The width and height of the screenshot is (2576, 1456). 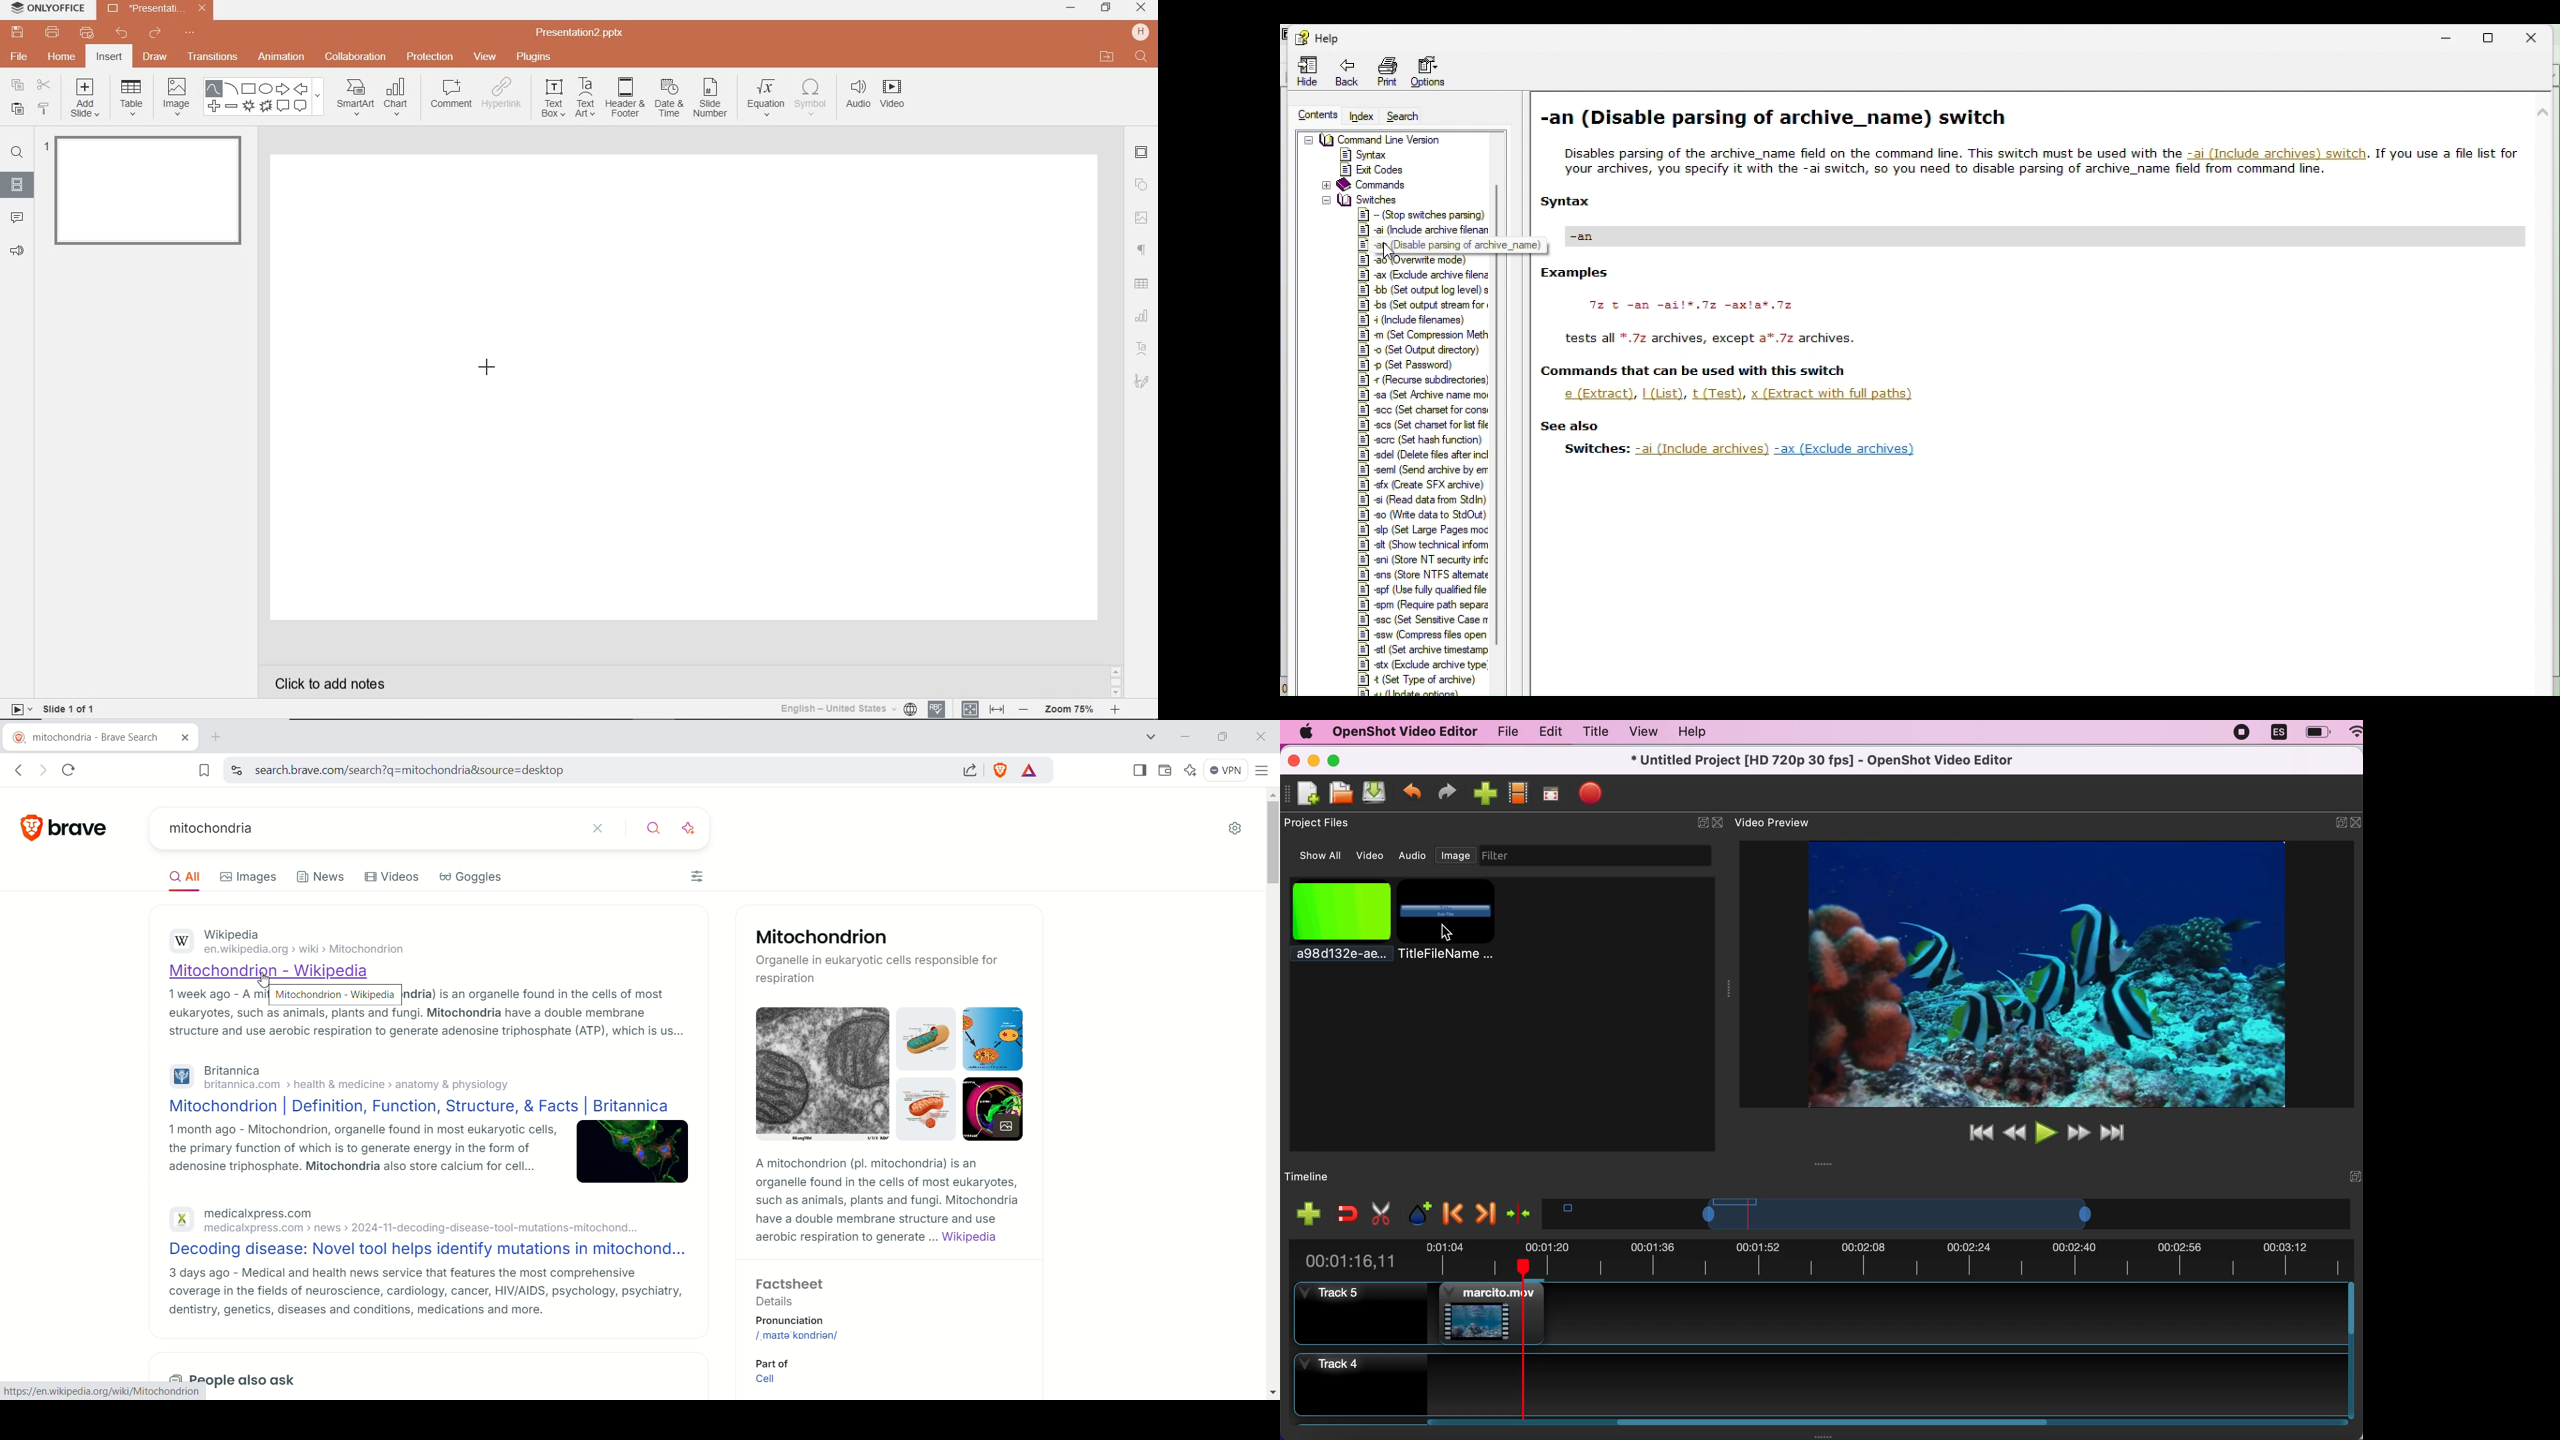 I want to click on image, so click(x=1456, y=857).